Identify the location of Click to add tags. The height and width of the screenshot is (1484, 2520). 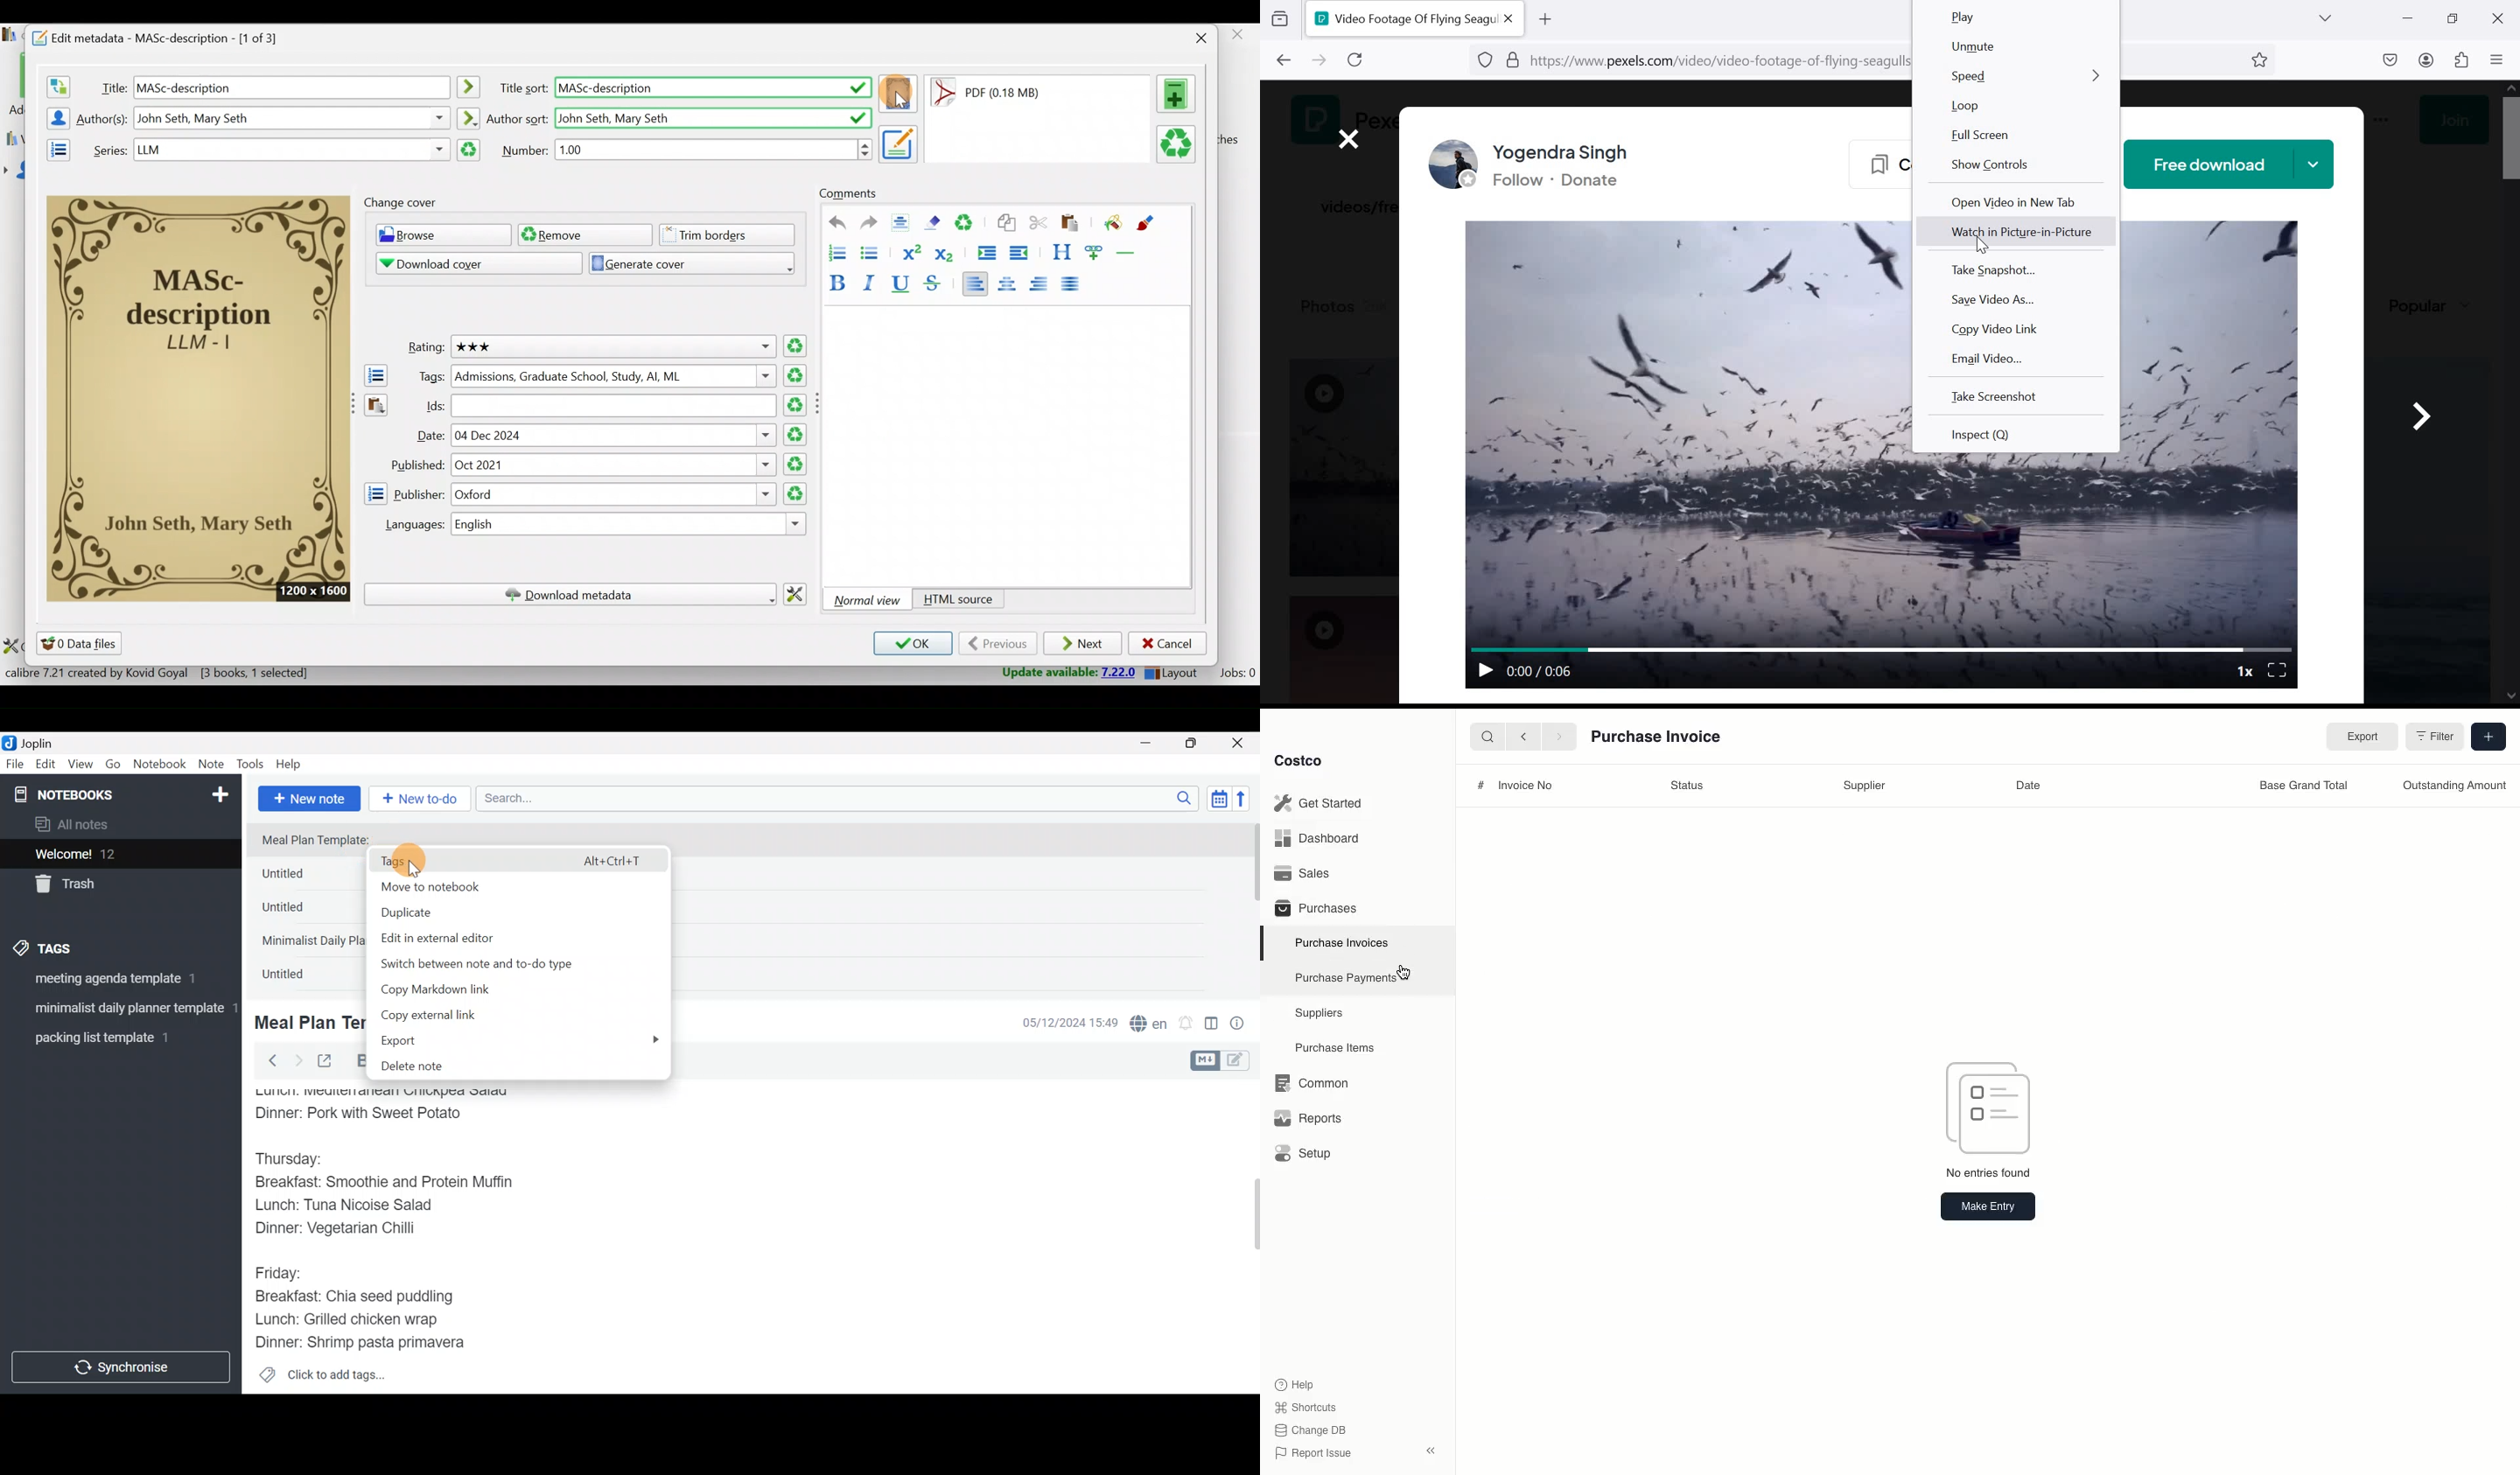
(322, 1379).